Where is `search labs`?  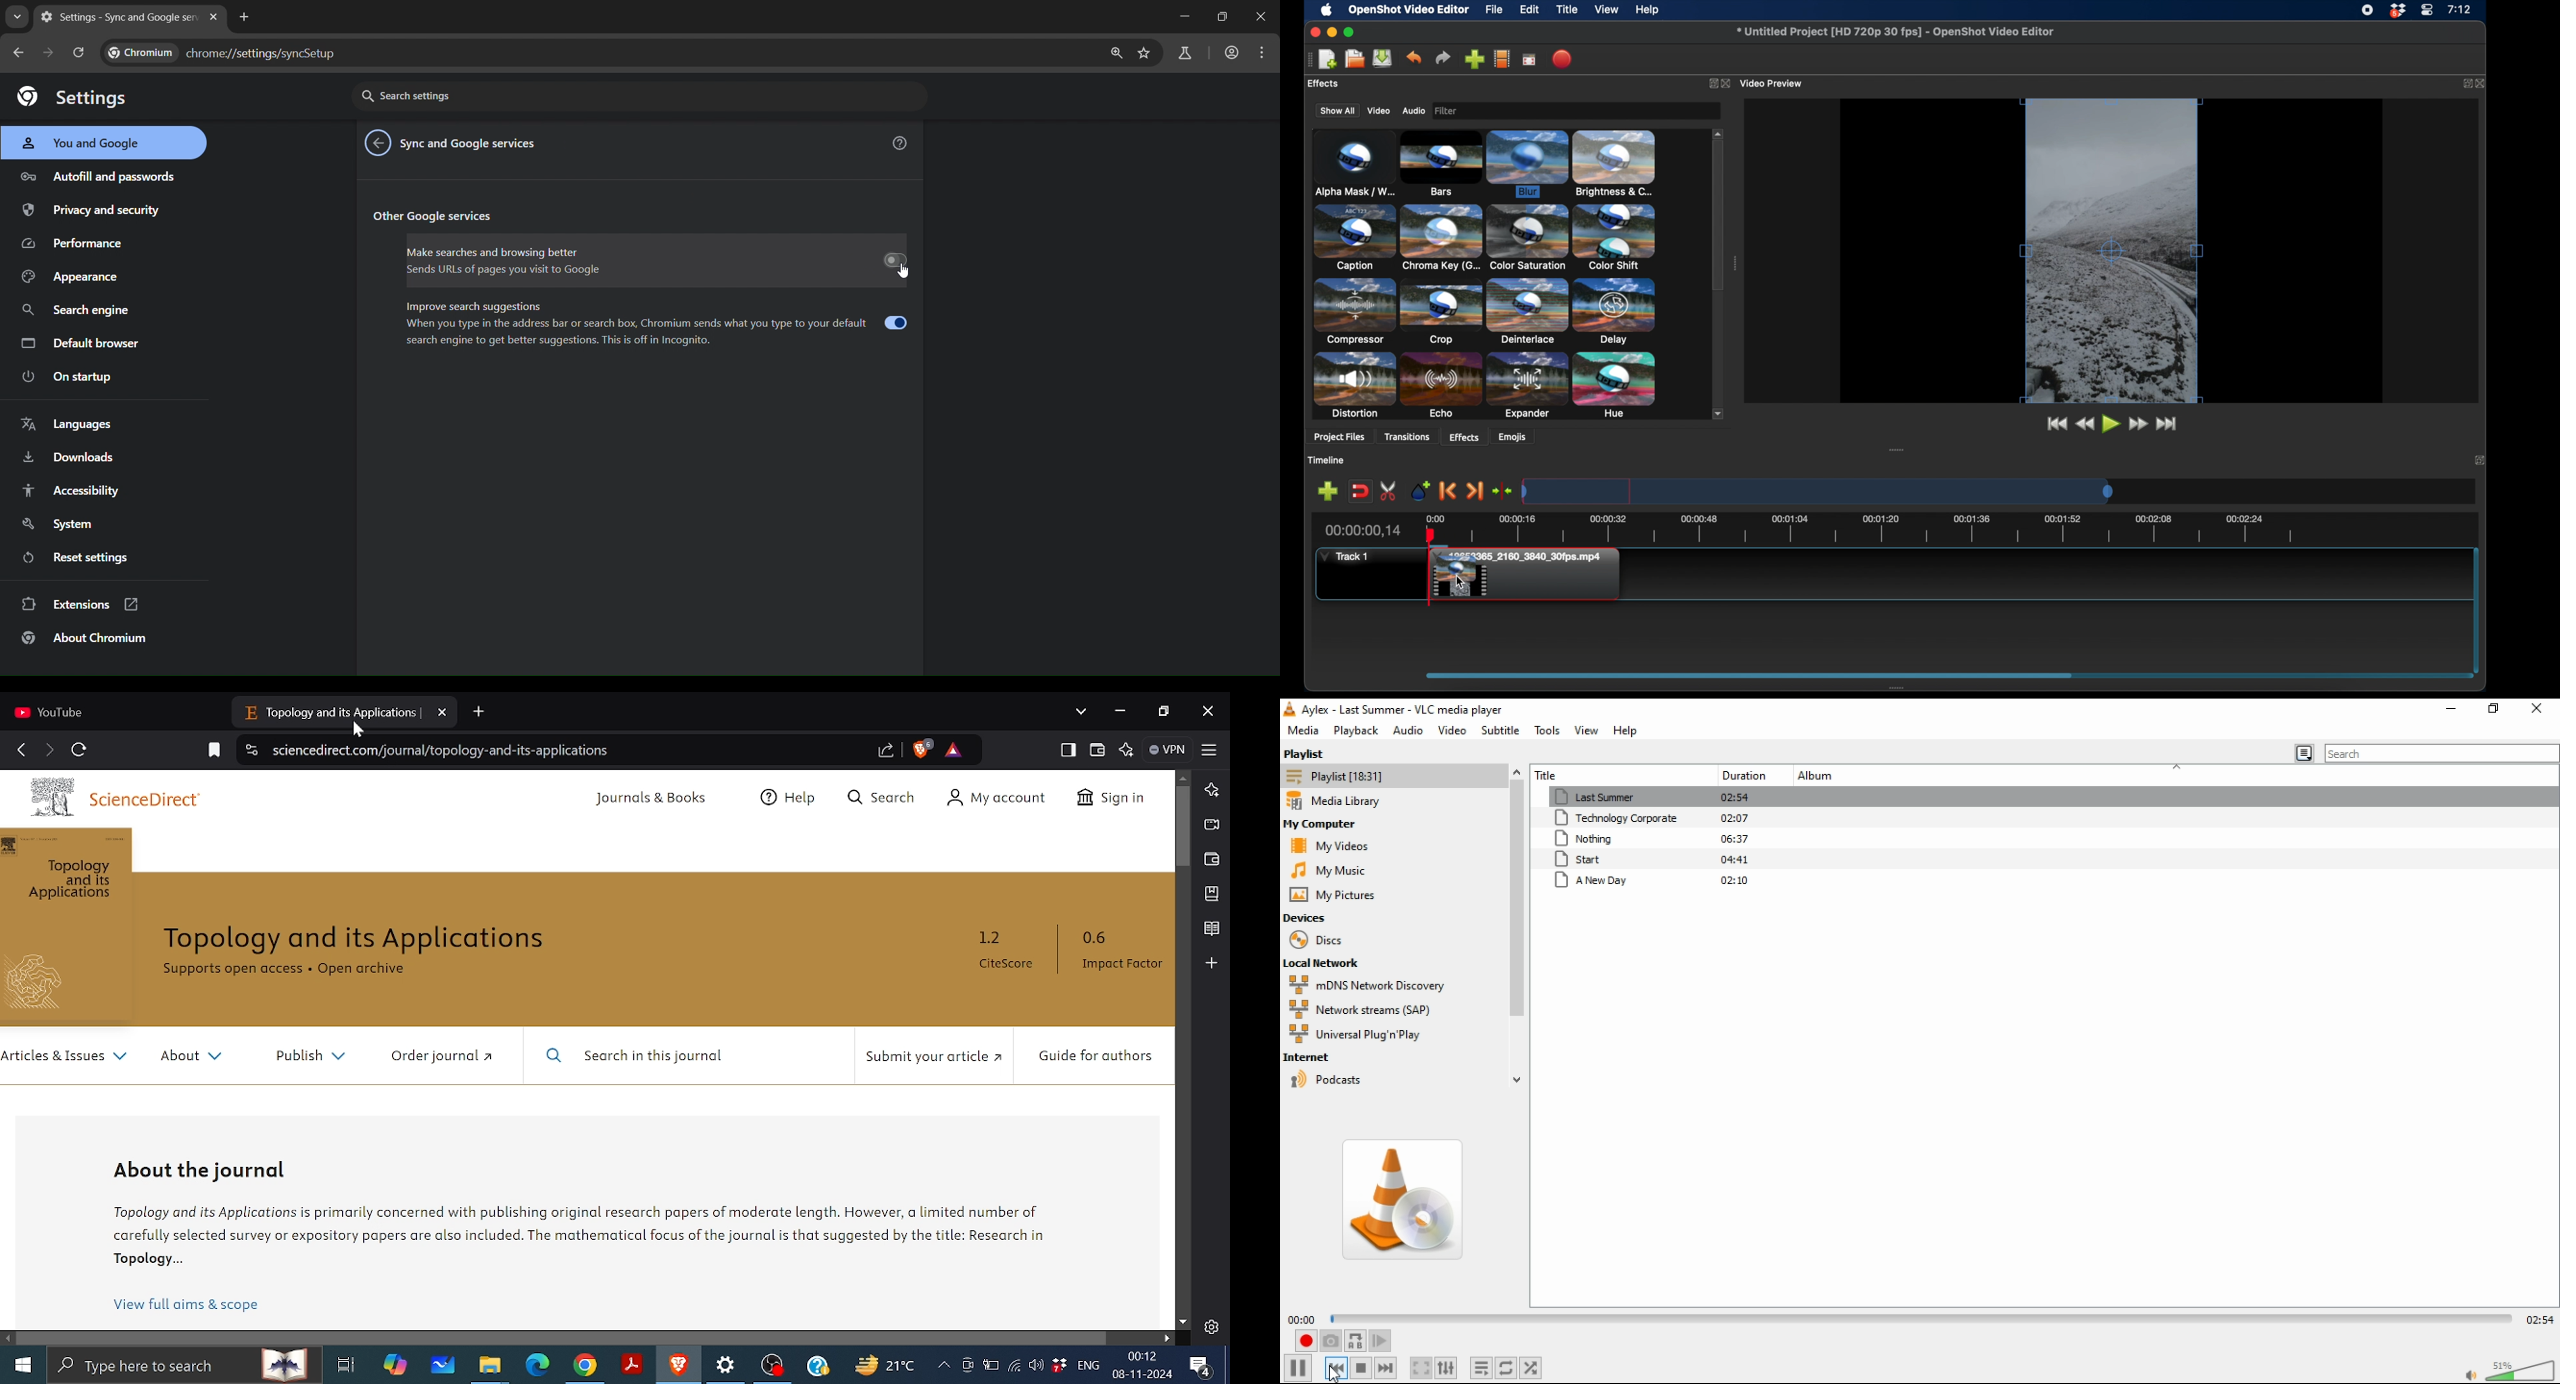 search labs is located at coordinates (1185, 51).